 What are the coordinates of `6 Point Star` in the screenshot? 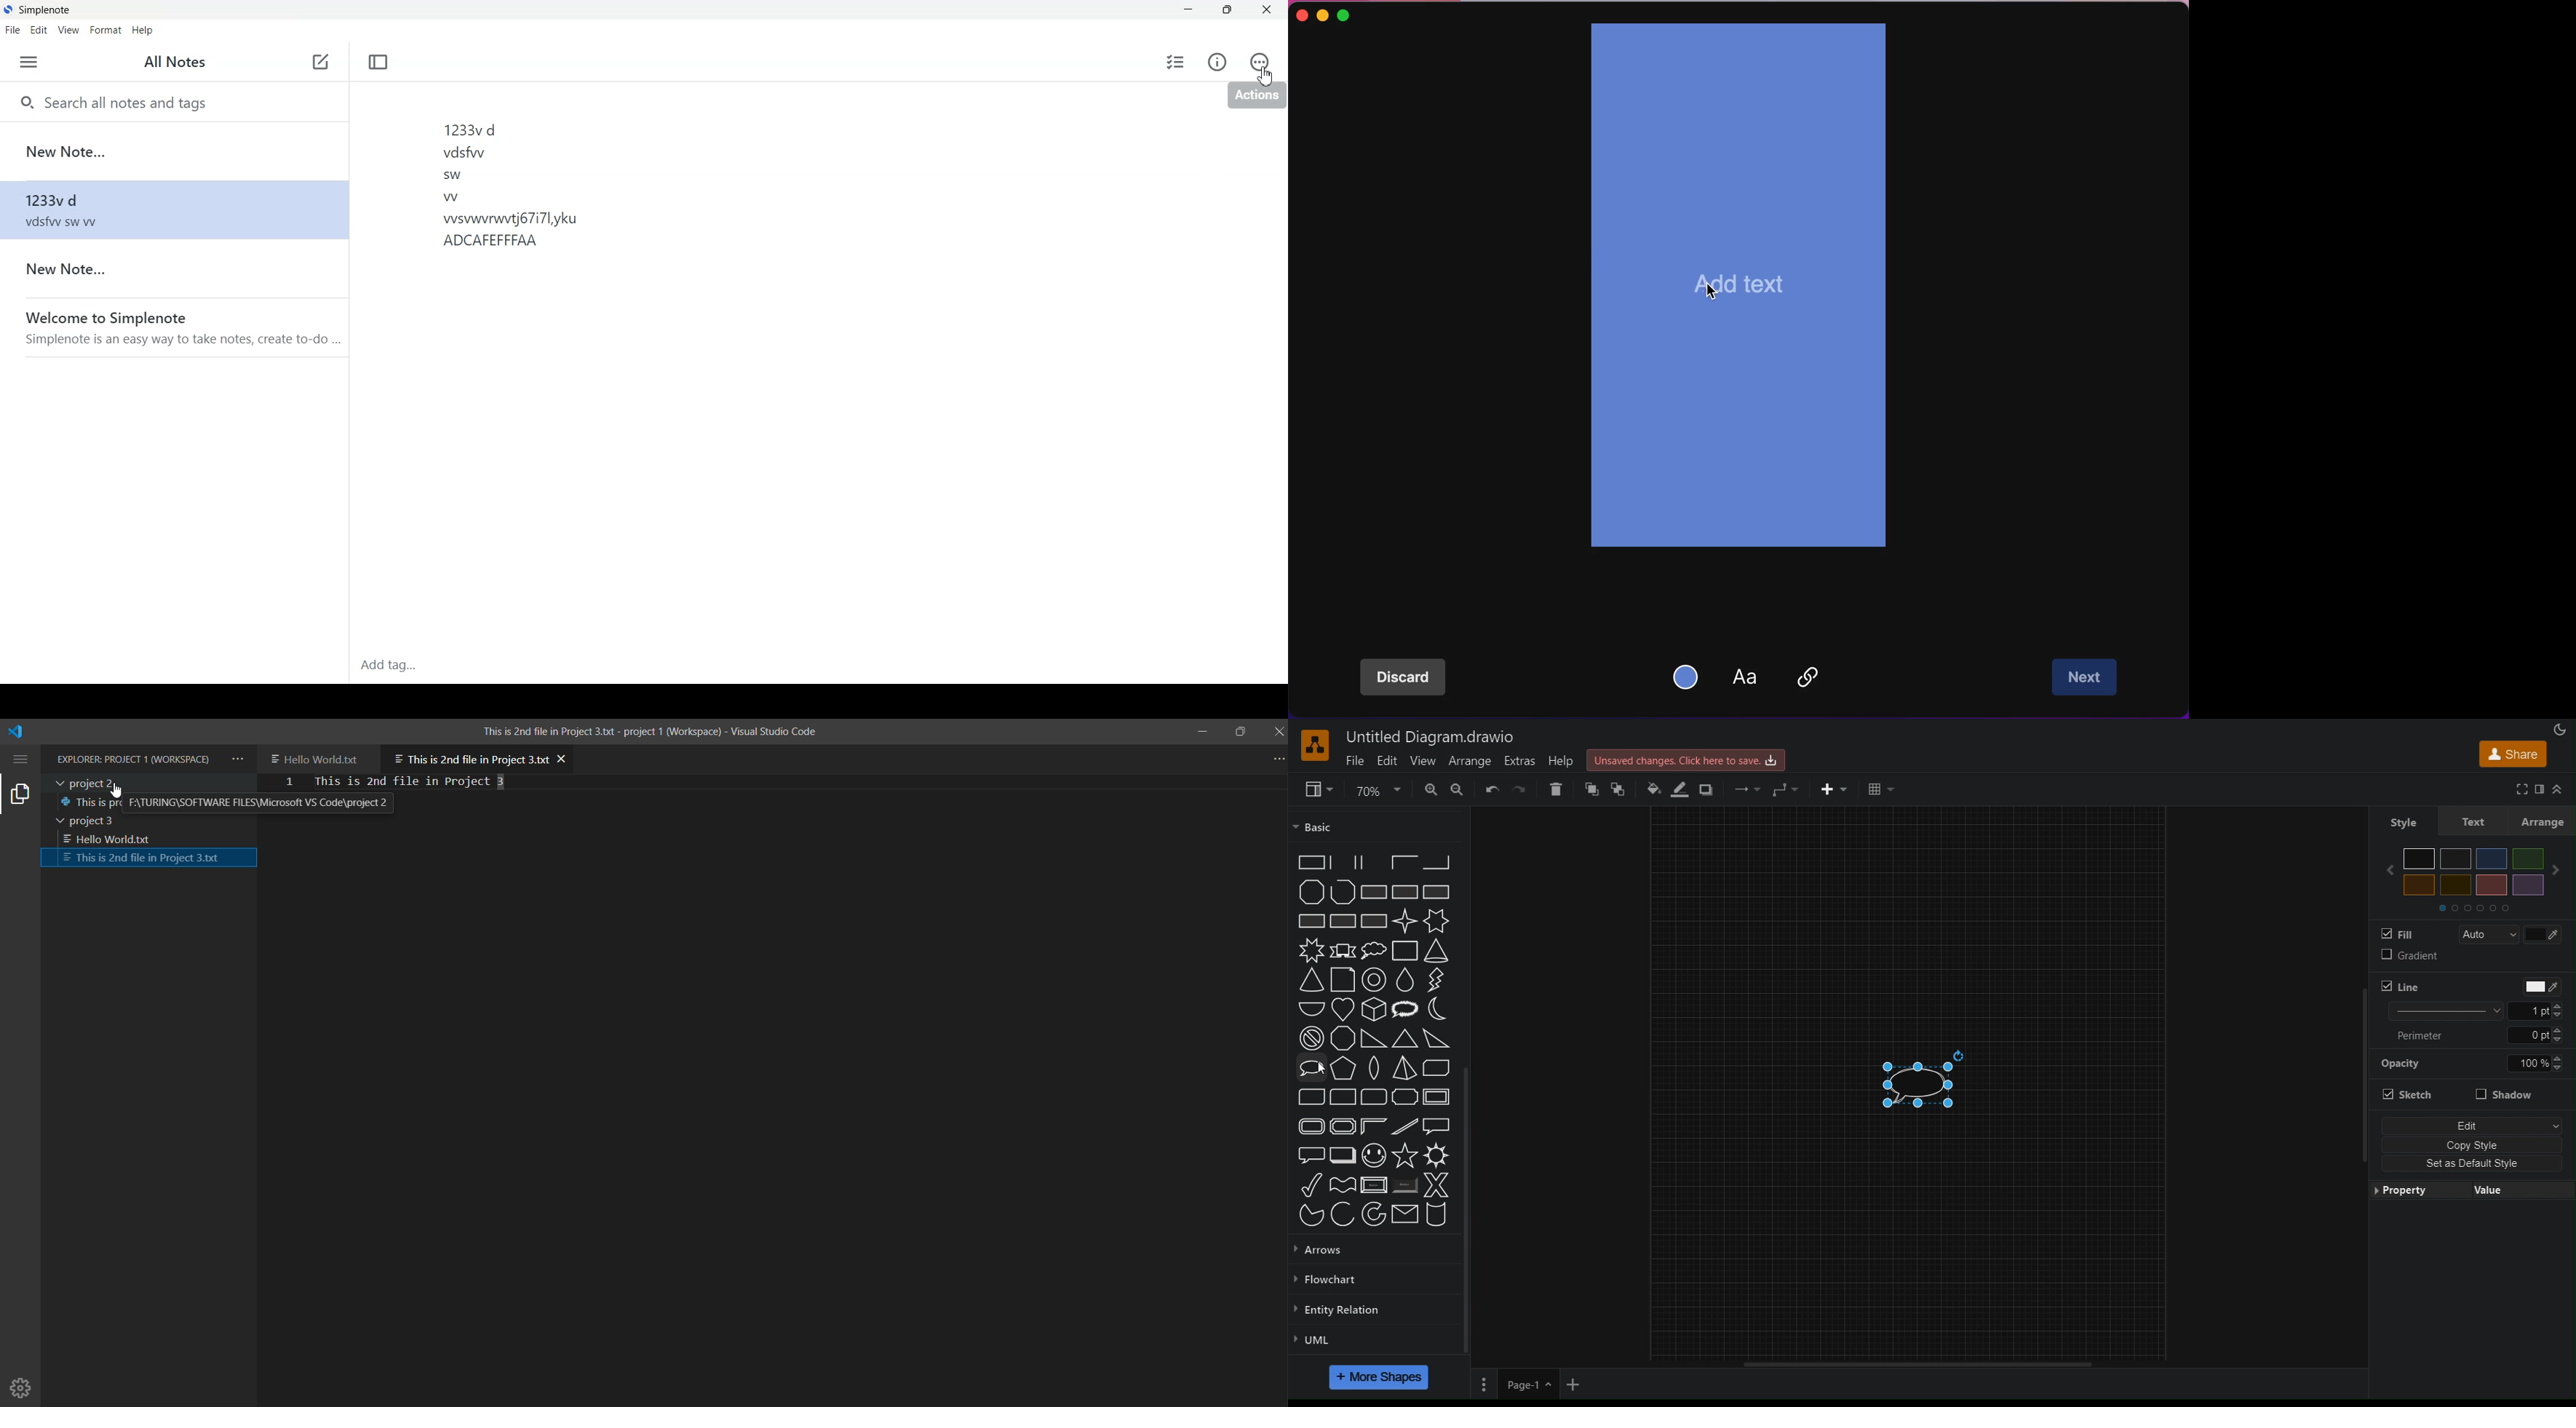 It's located at (1436, 921).